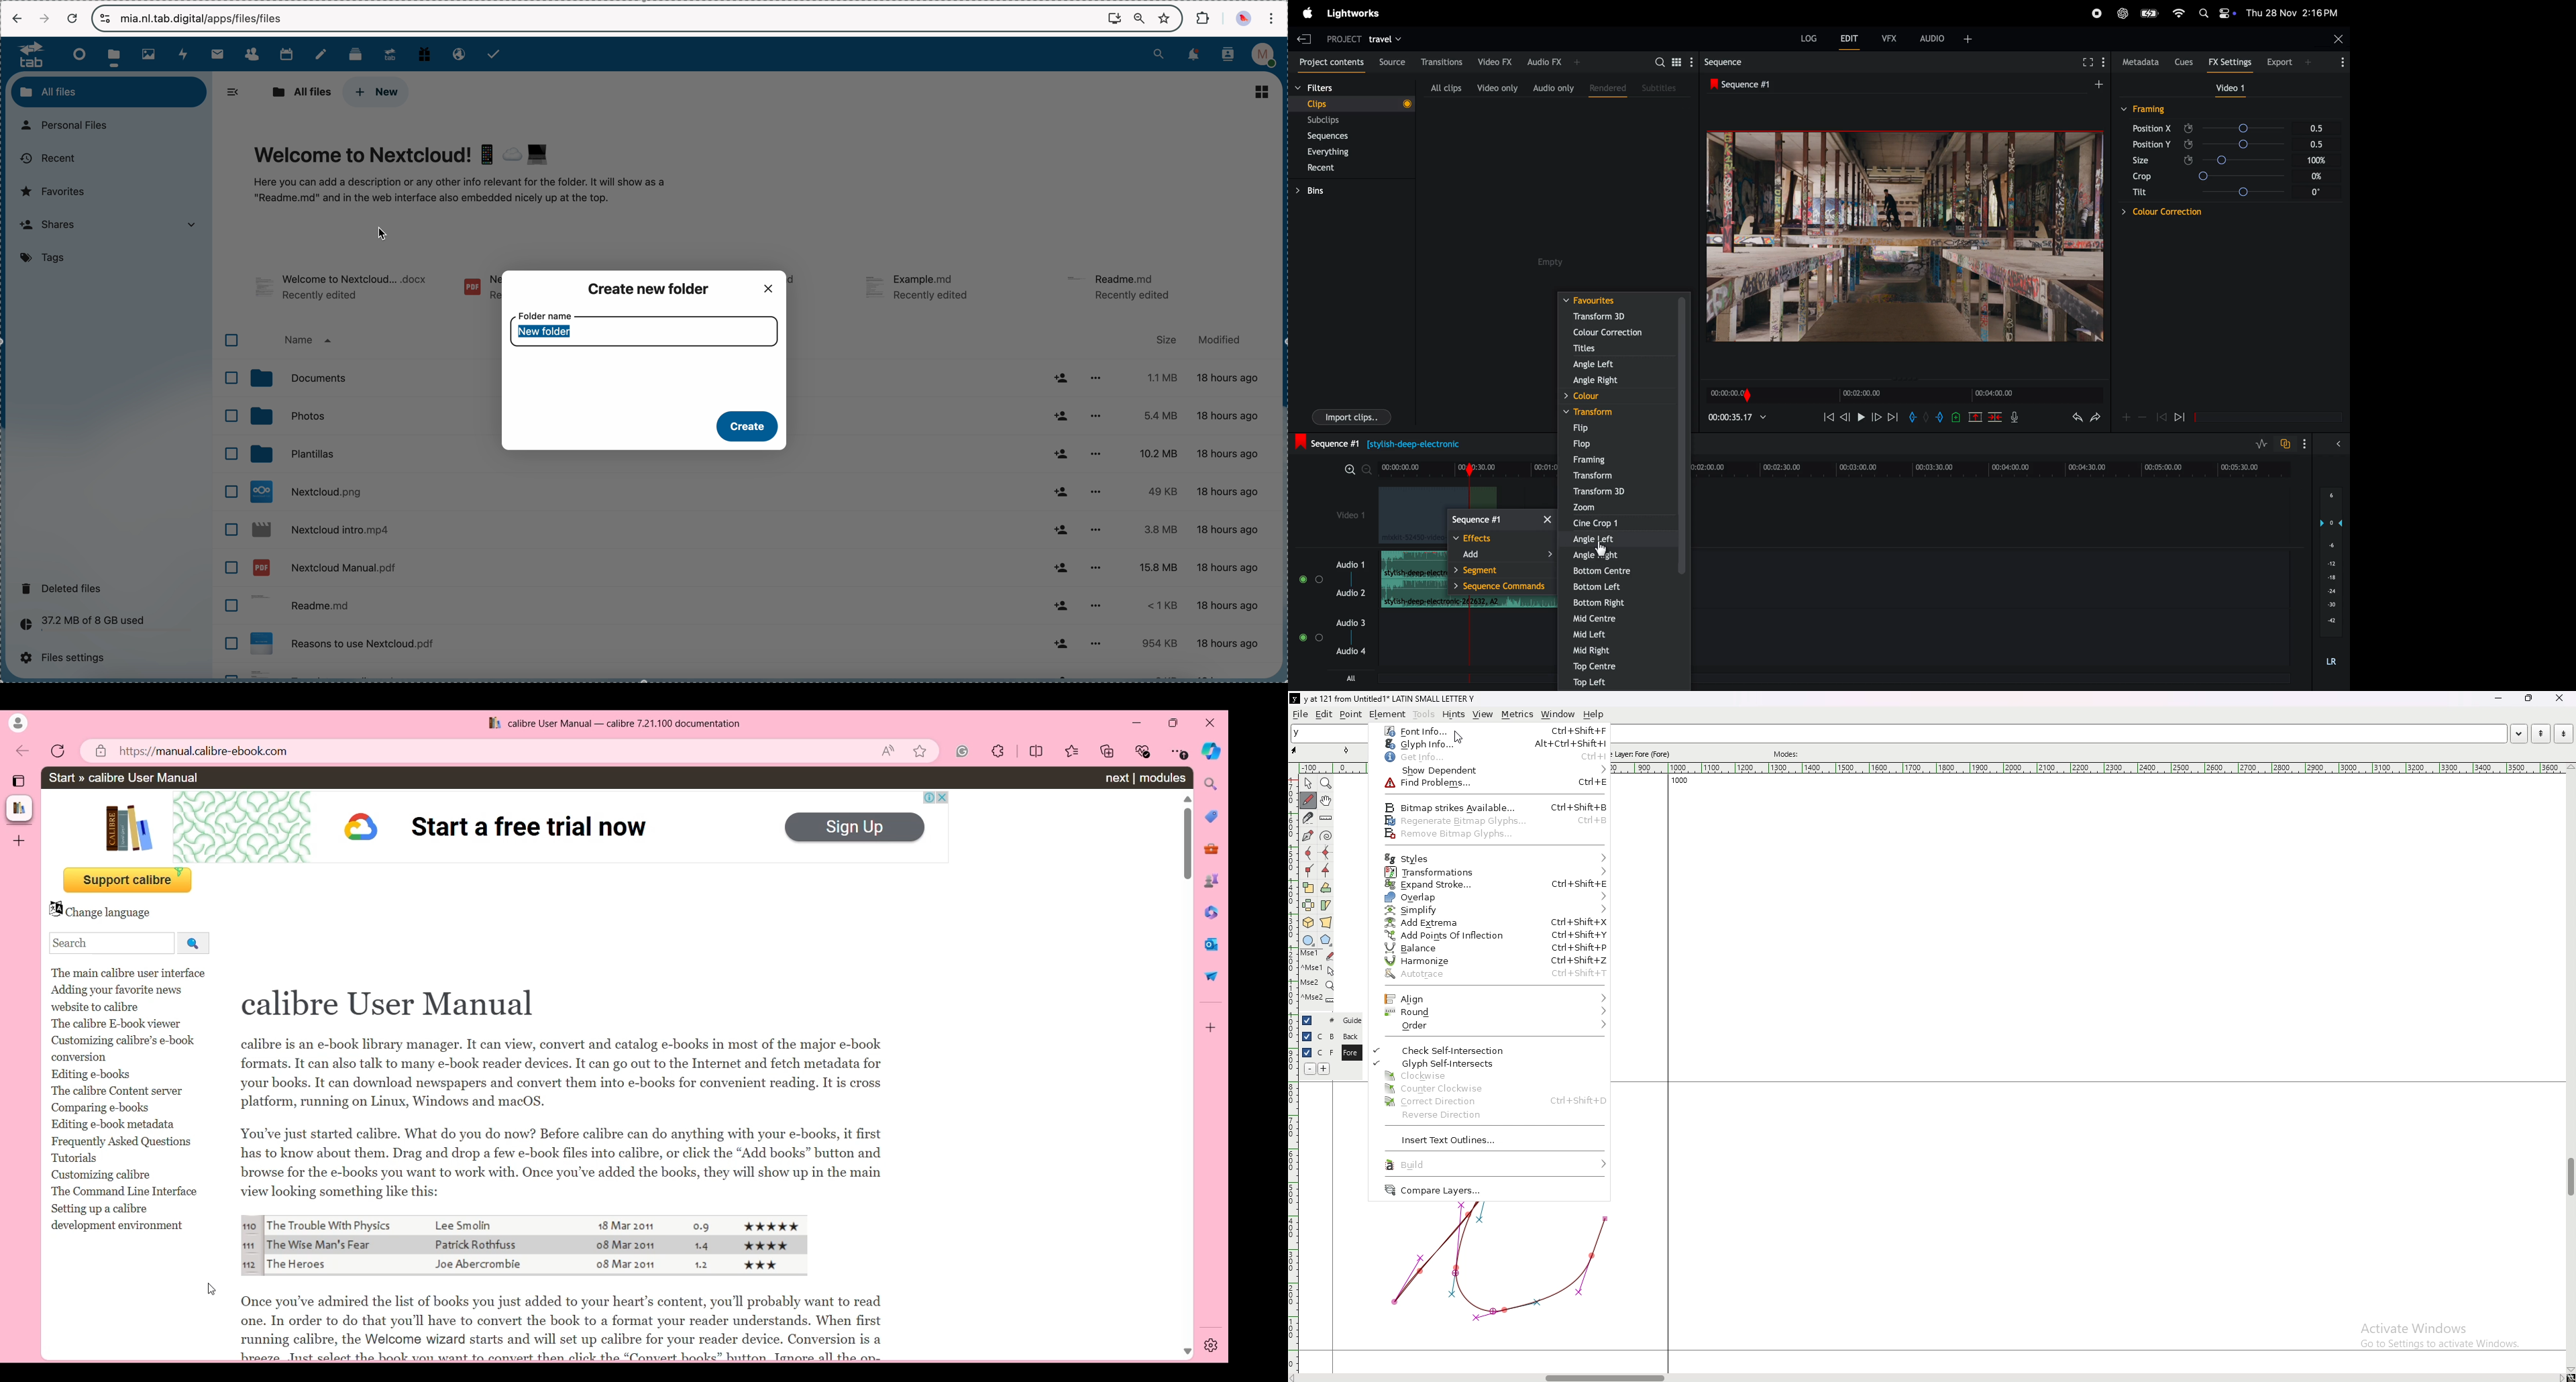 This screenshot has width=2576, height=1400. What do you see at coordinates (1326, 853) in the screenshot?
I see `add a horizontal or vertical curve point` at bounding box center [1326, 853].